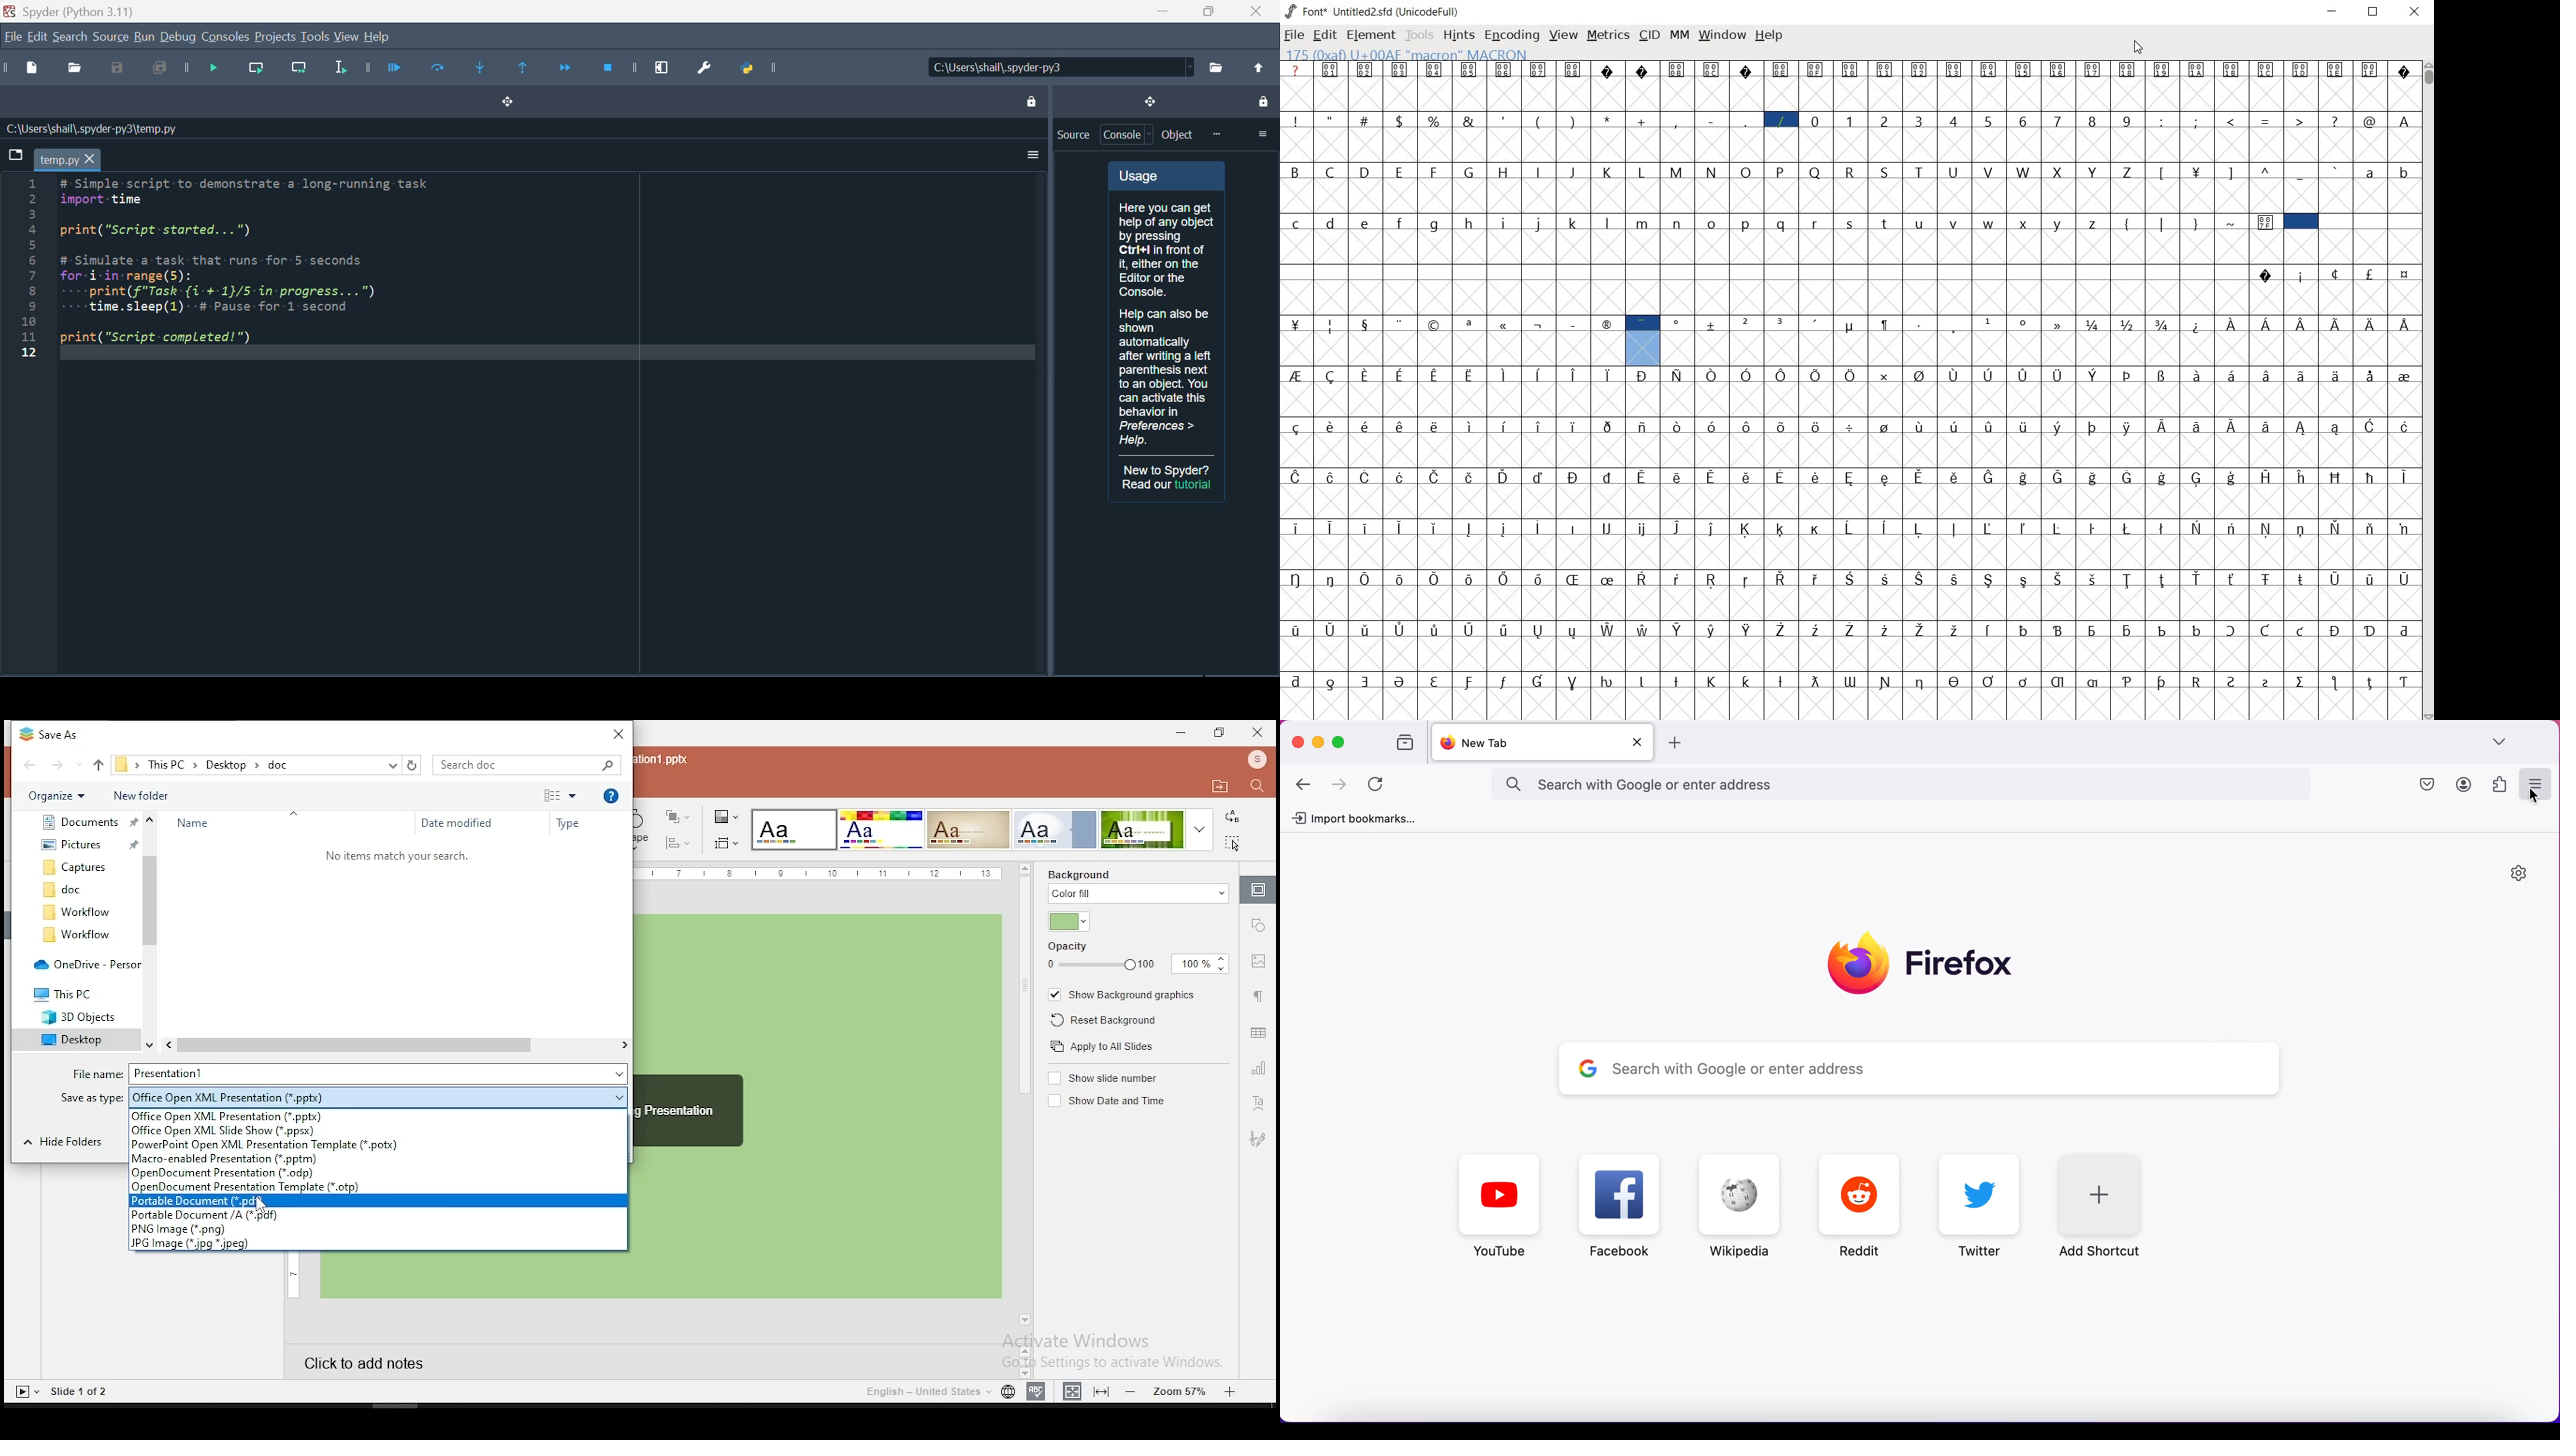  I want to click on Projects, so click(275, 37).